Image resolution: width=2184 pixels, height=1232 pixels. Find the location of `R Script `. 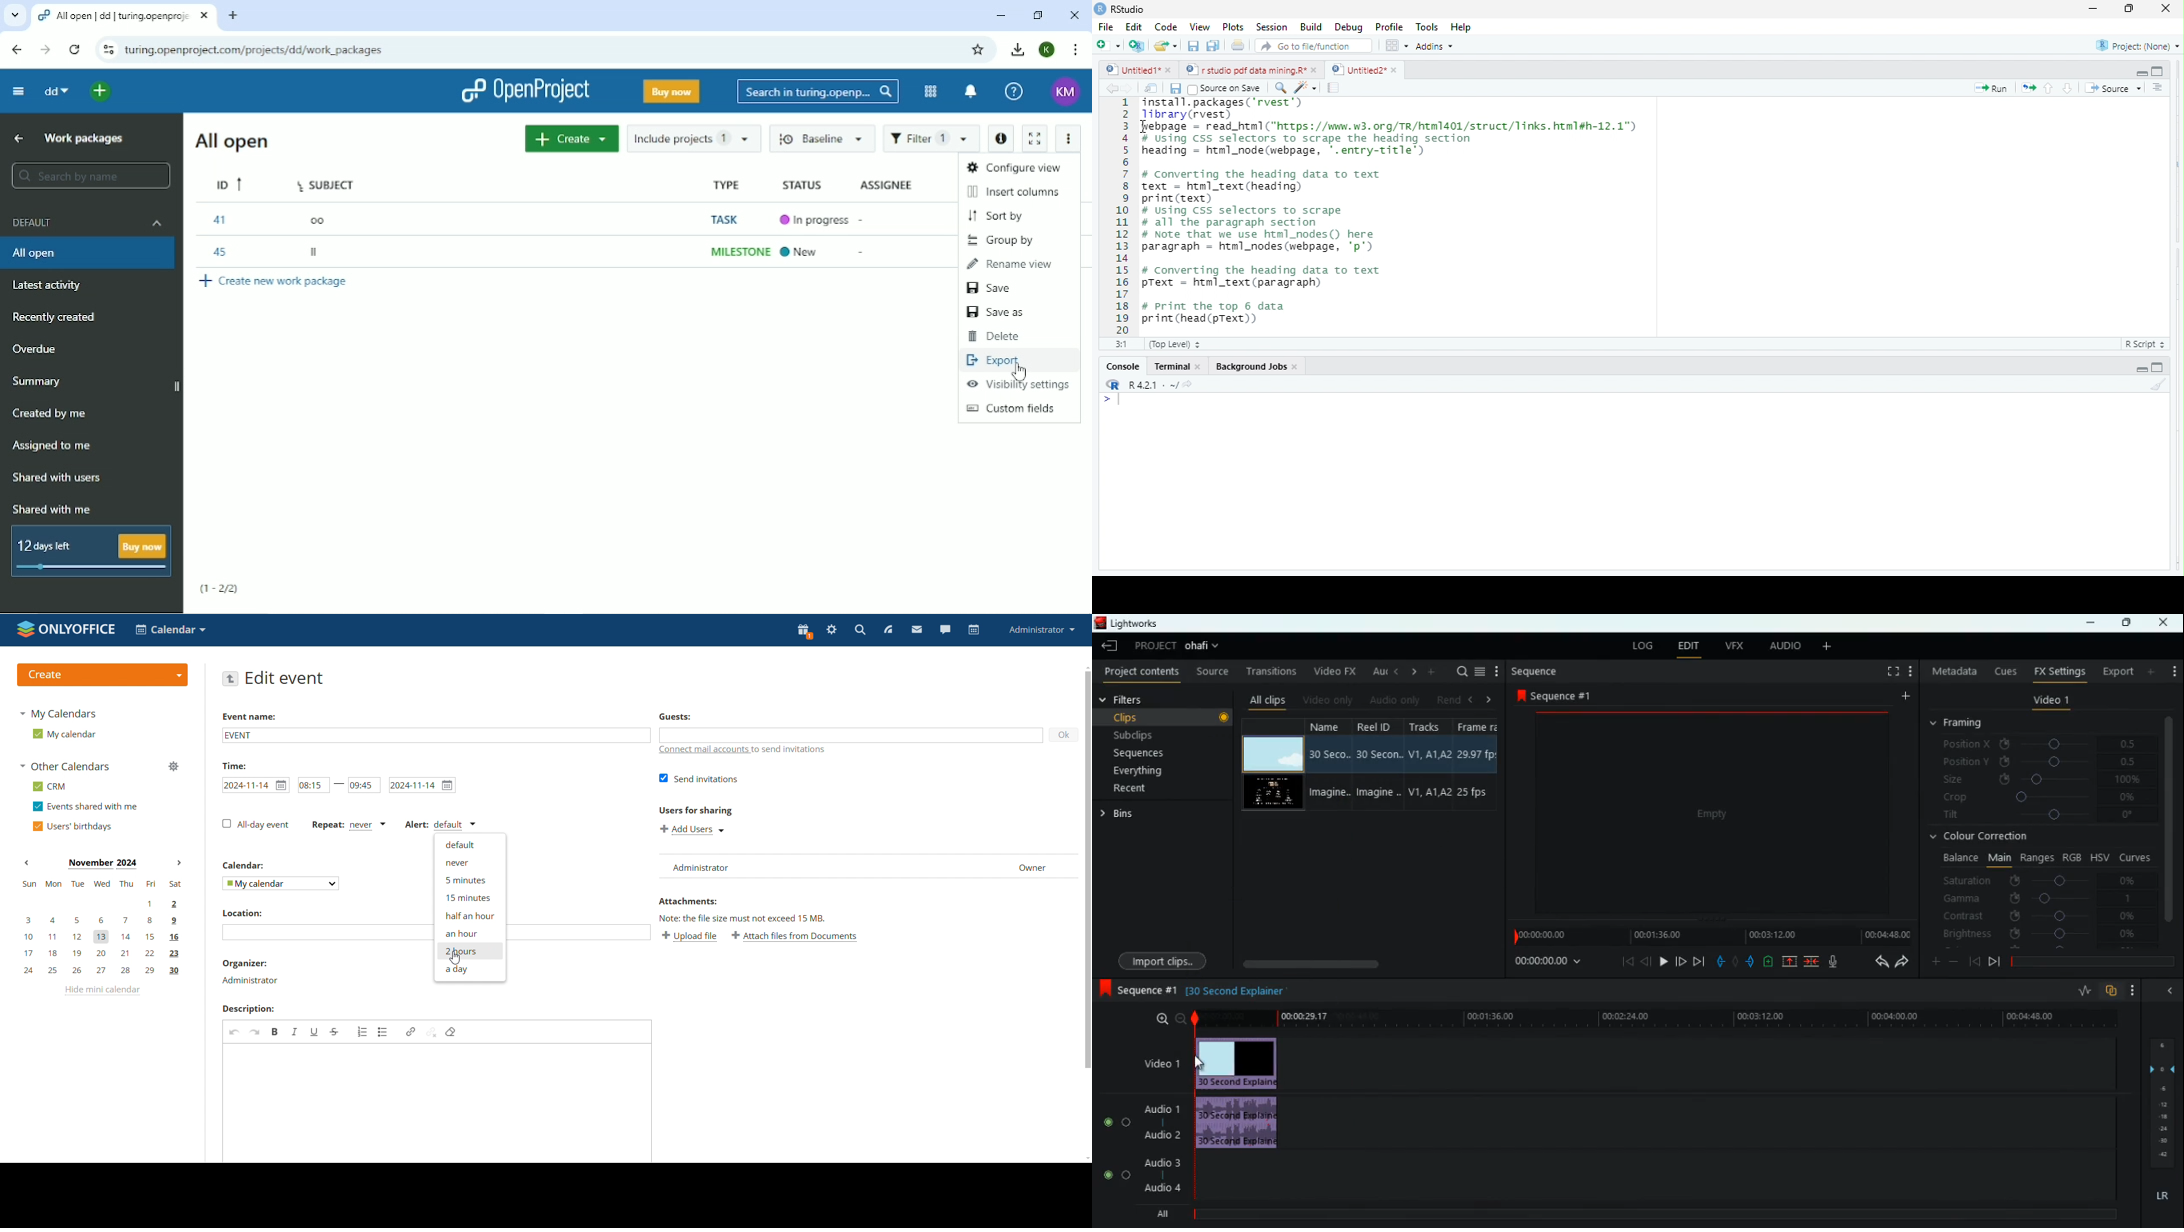

R Script  is located at coordinates (2142, 345).